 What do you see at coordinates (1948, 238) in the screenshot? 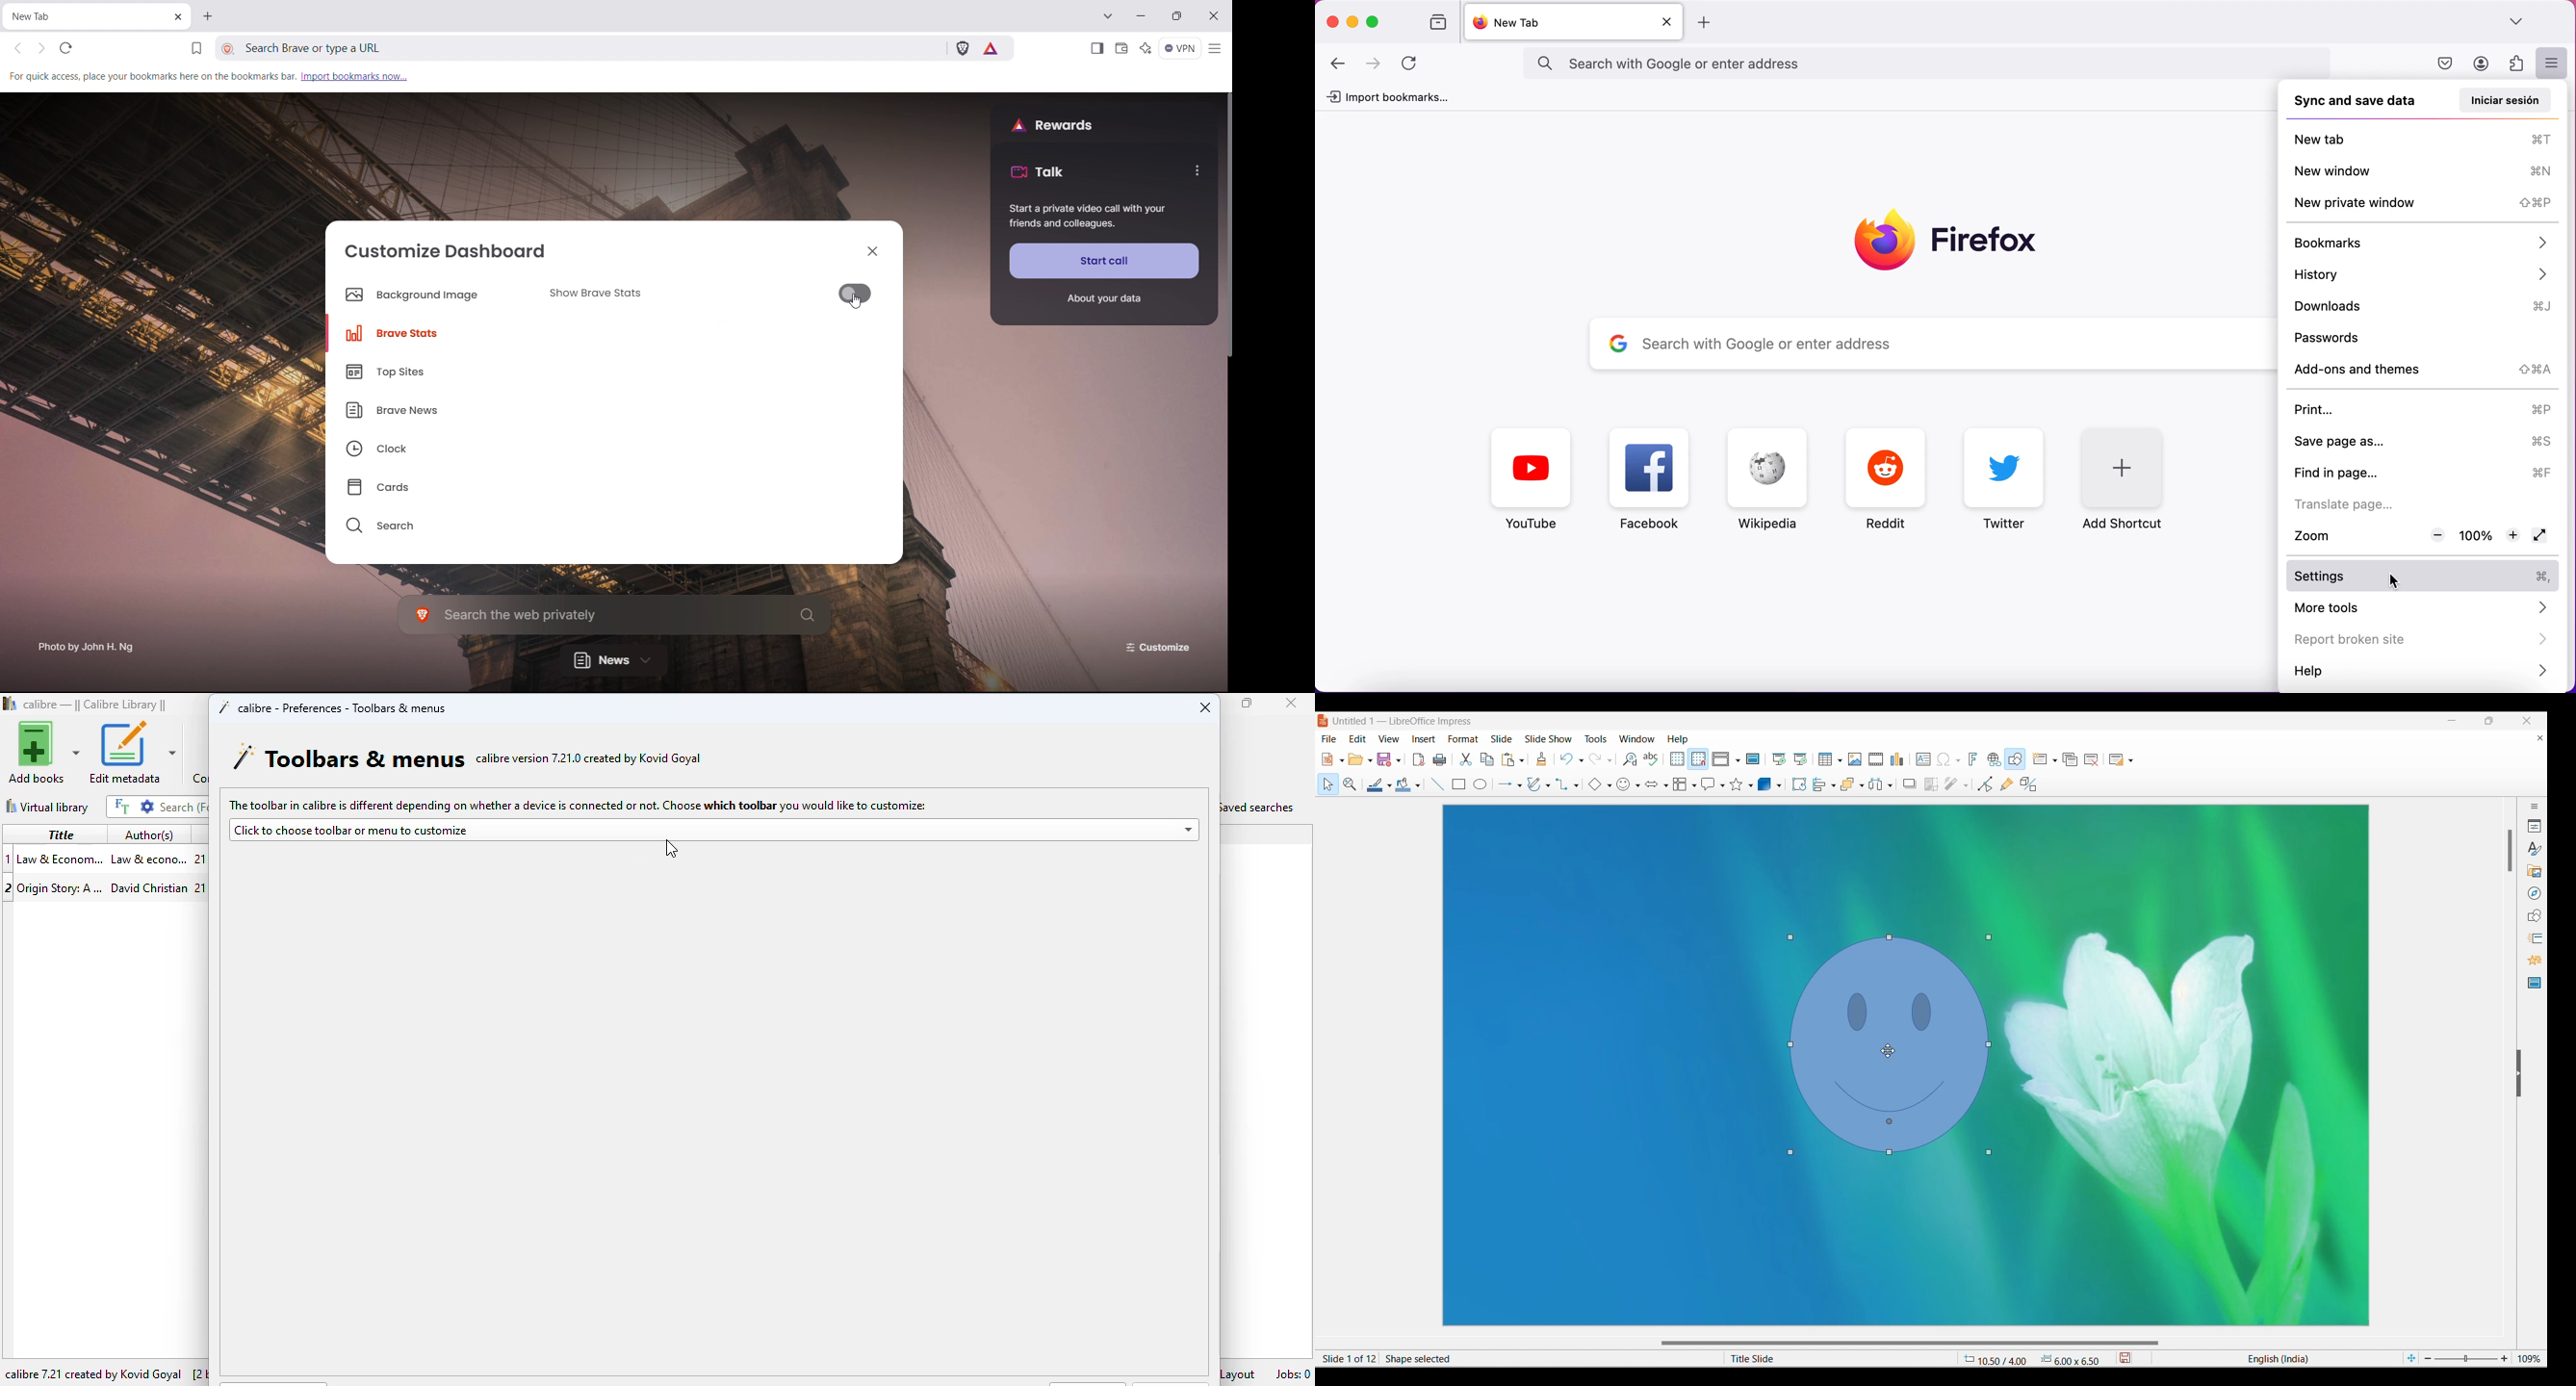
I see `firefox logo` at bounding box center [1948, 238].